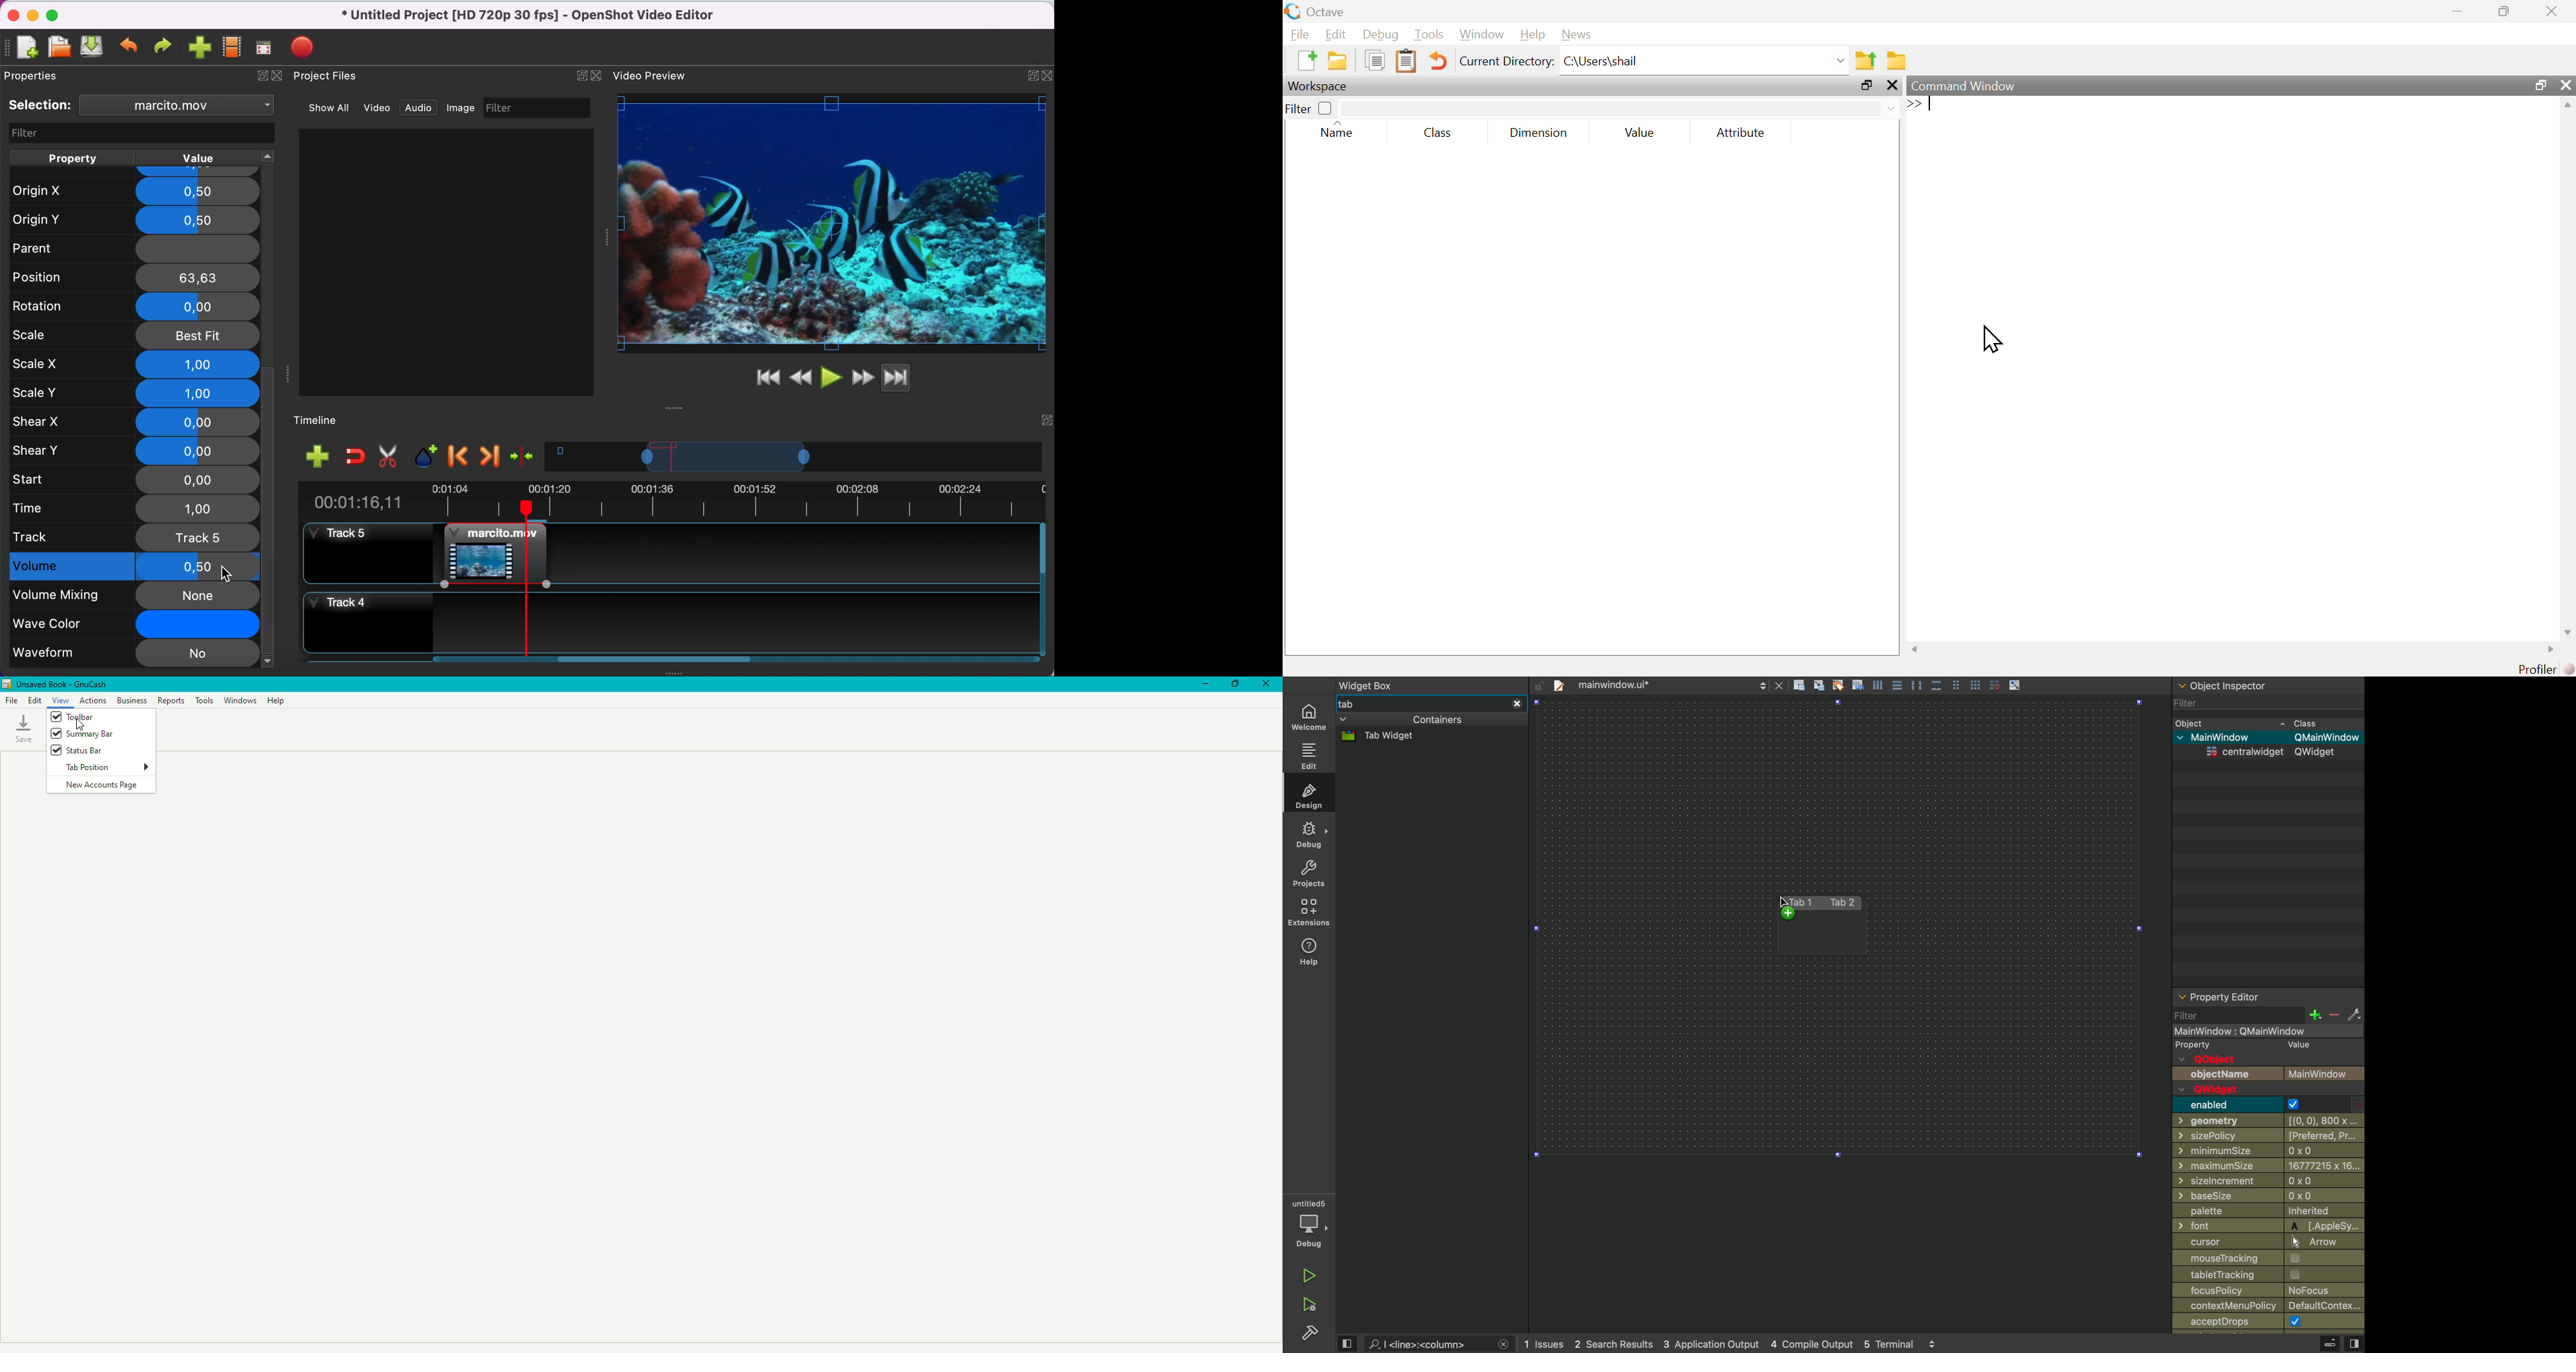  Describe the element at coordinates (2505, 11) in the screenshot. I see `maximize` at that location.